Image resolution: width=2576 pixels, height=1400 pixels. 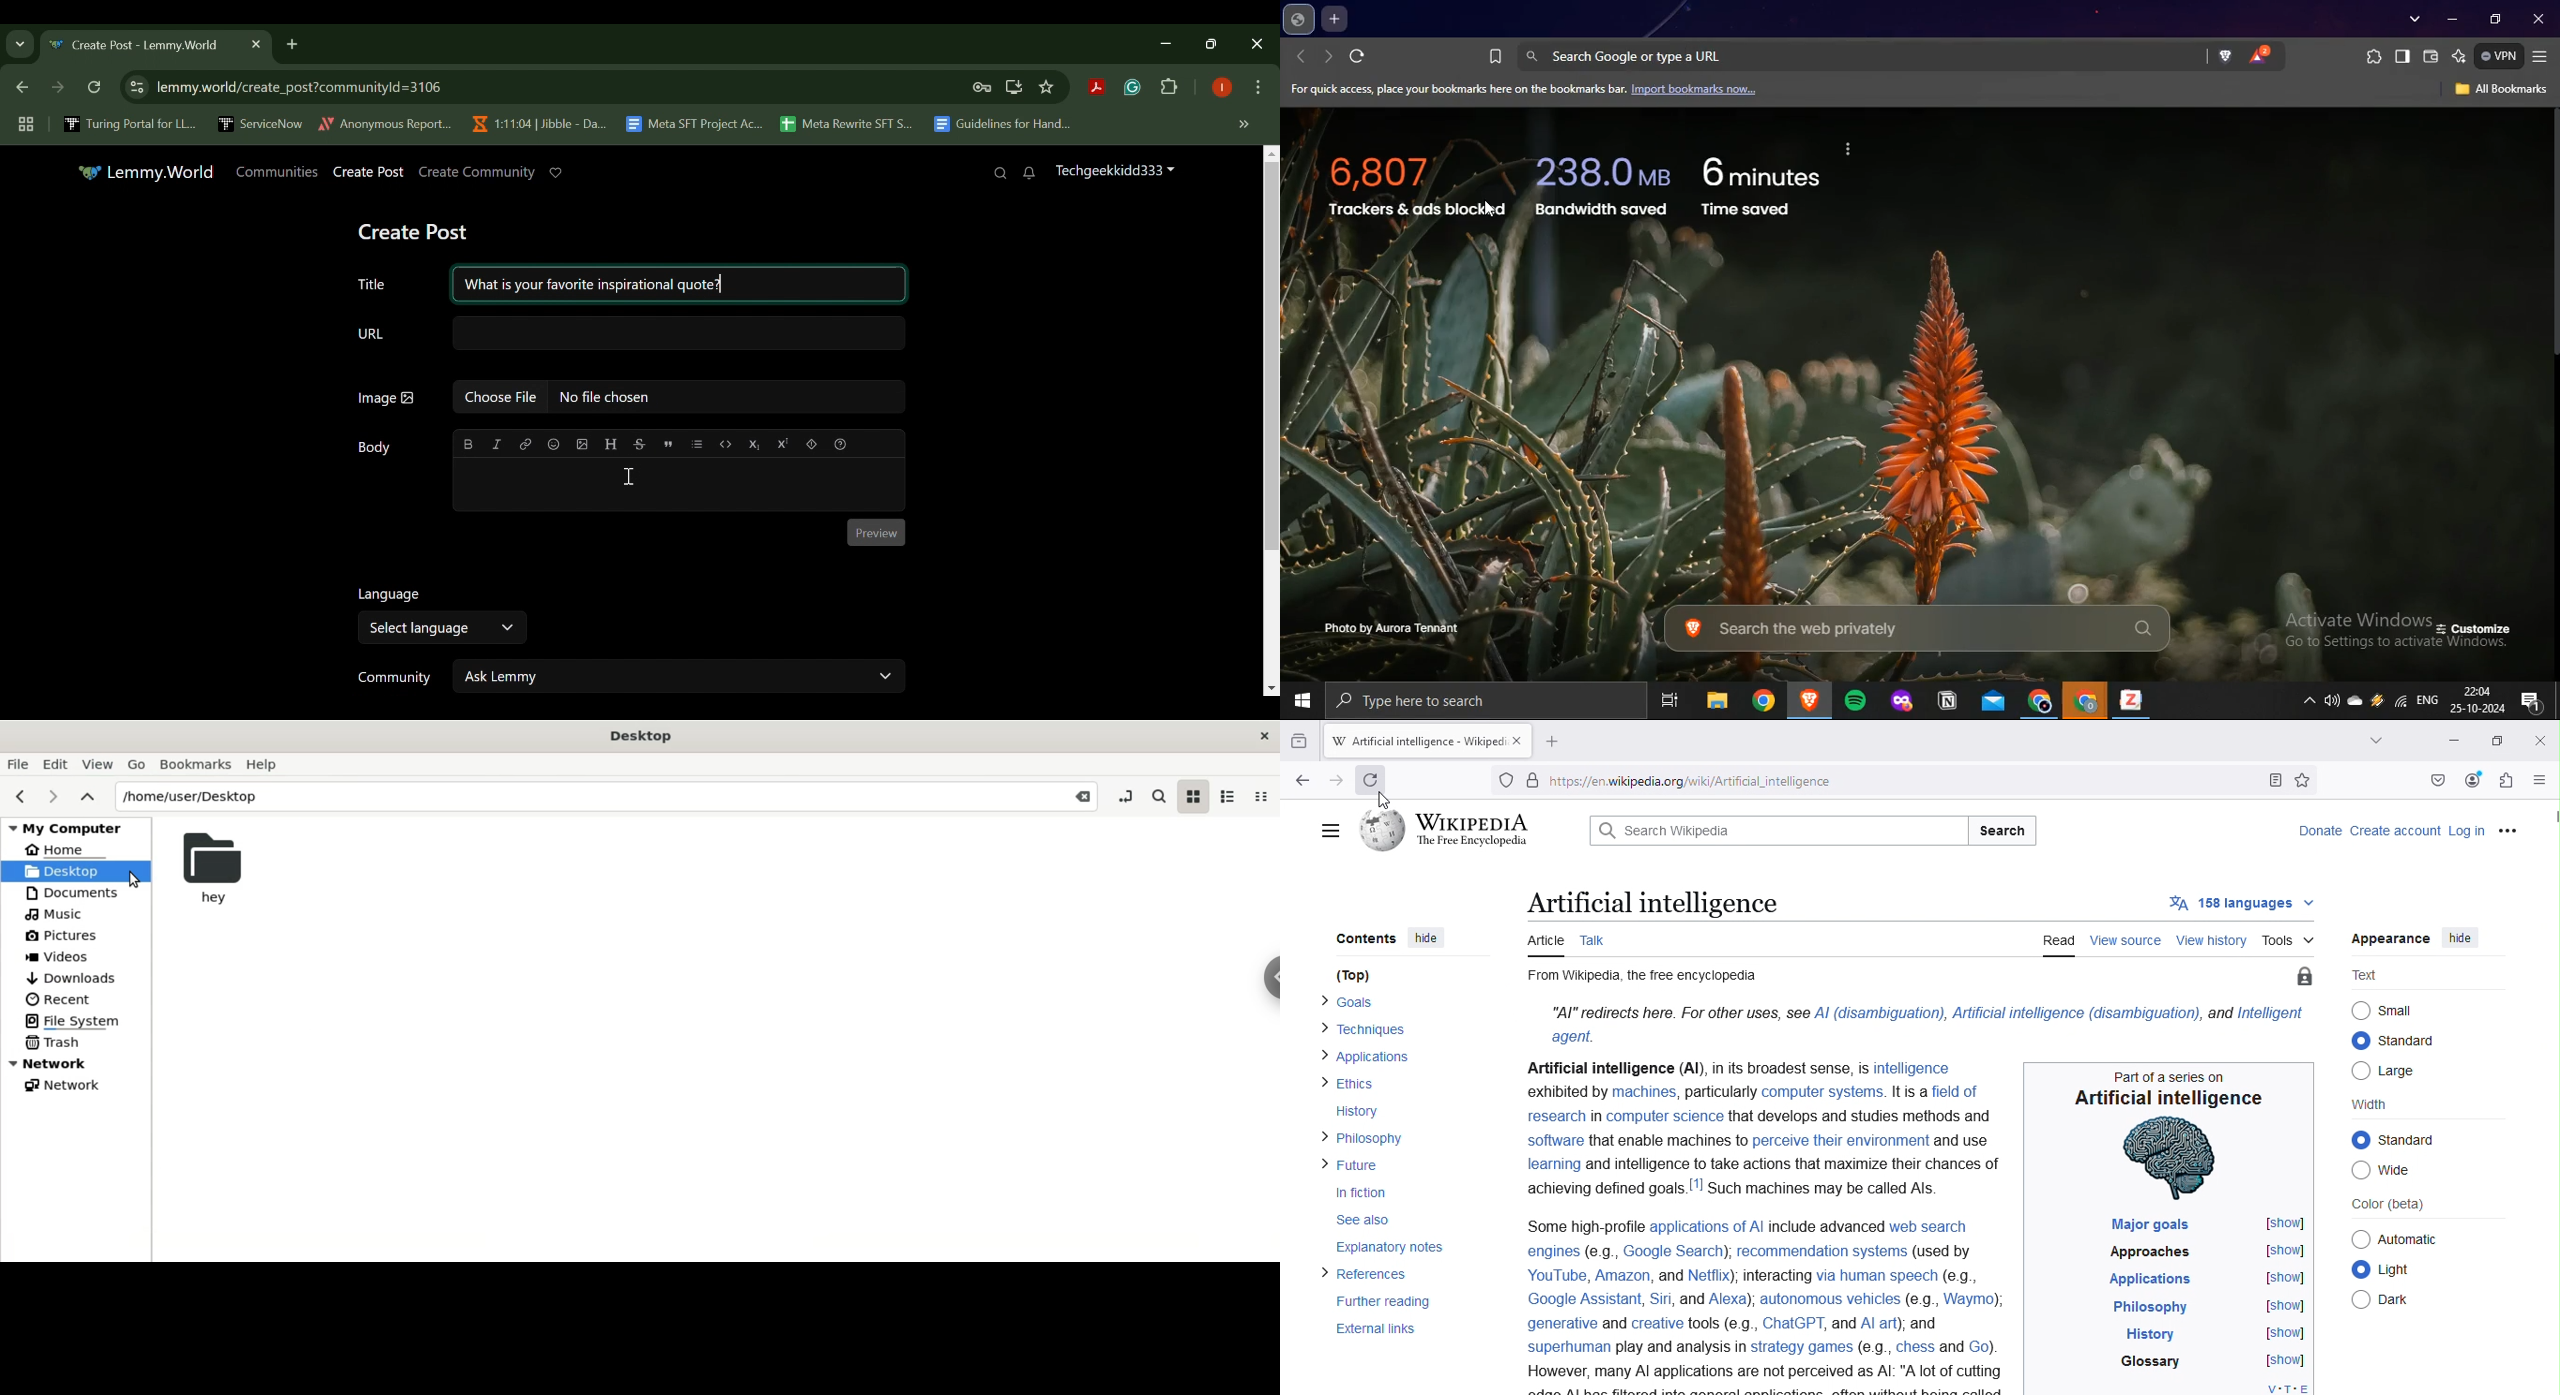 What do you see at coordinates (1544, 943) in the screenshot?
I see `Article` at bounding box center [1544, 943].